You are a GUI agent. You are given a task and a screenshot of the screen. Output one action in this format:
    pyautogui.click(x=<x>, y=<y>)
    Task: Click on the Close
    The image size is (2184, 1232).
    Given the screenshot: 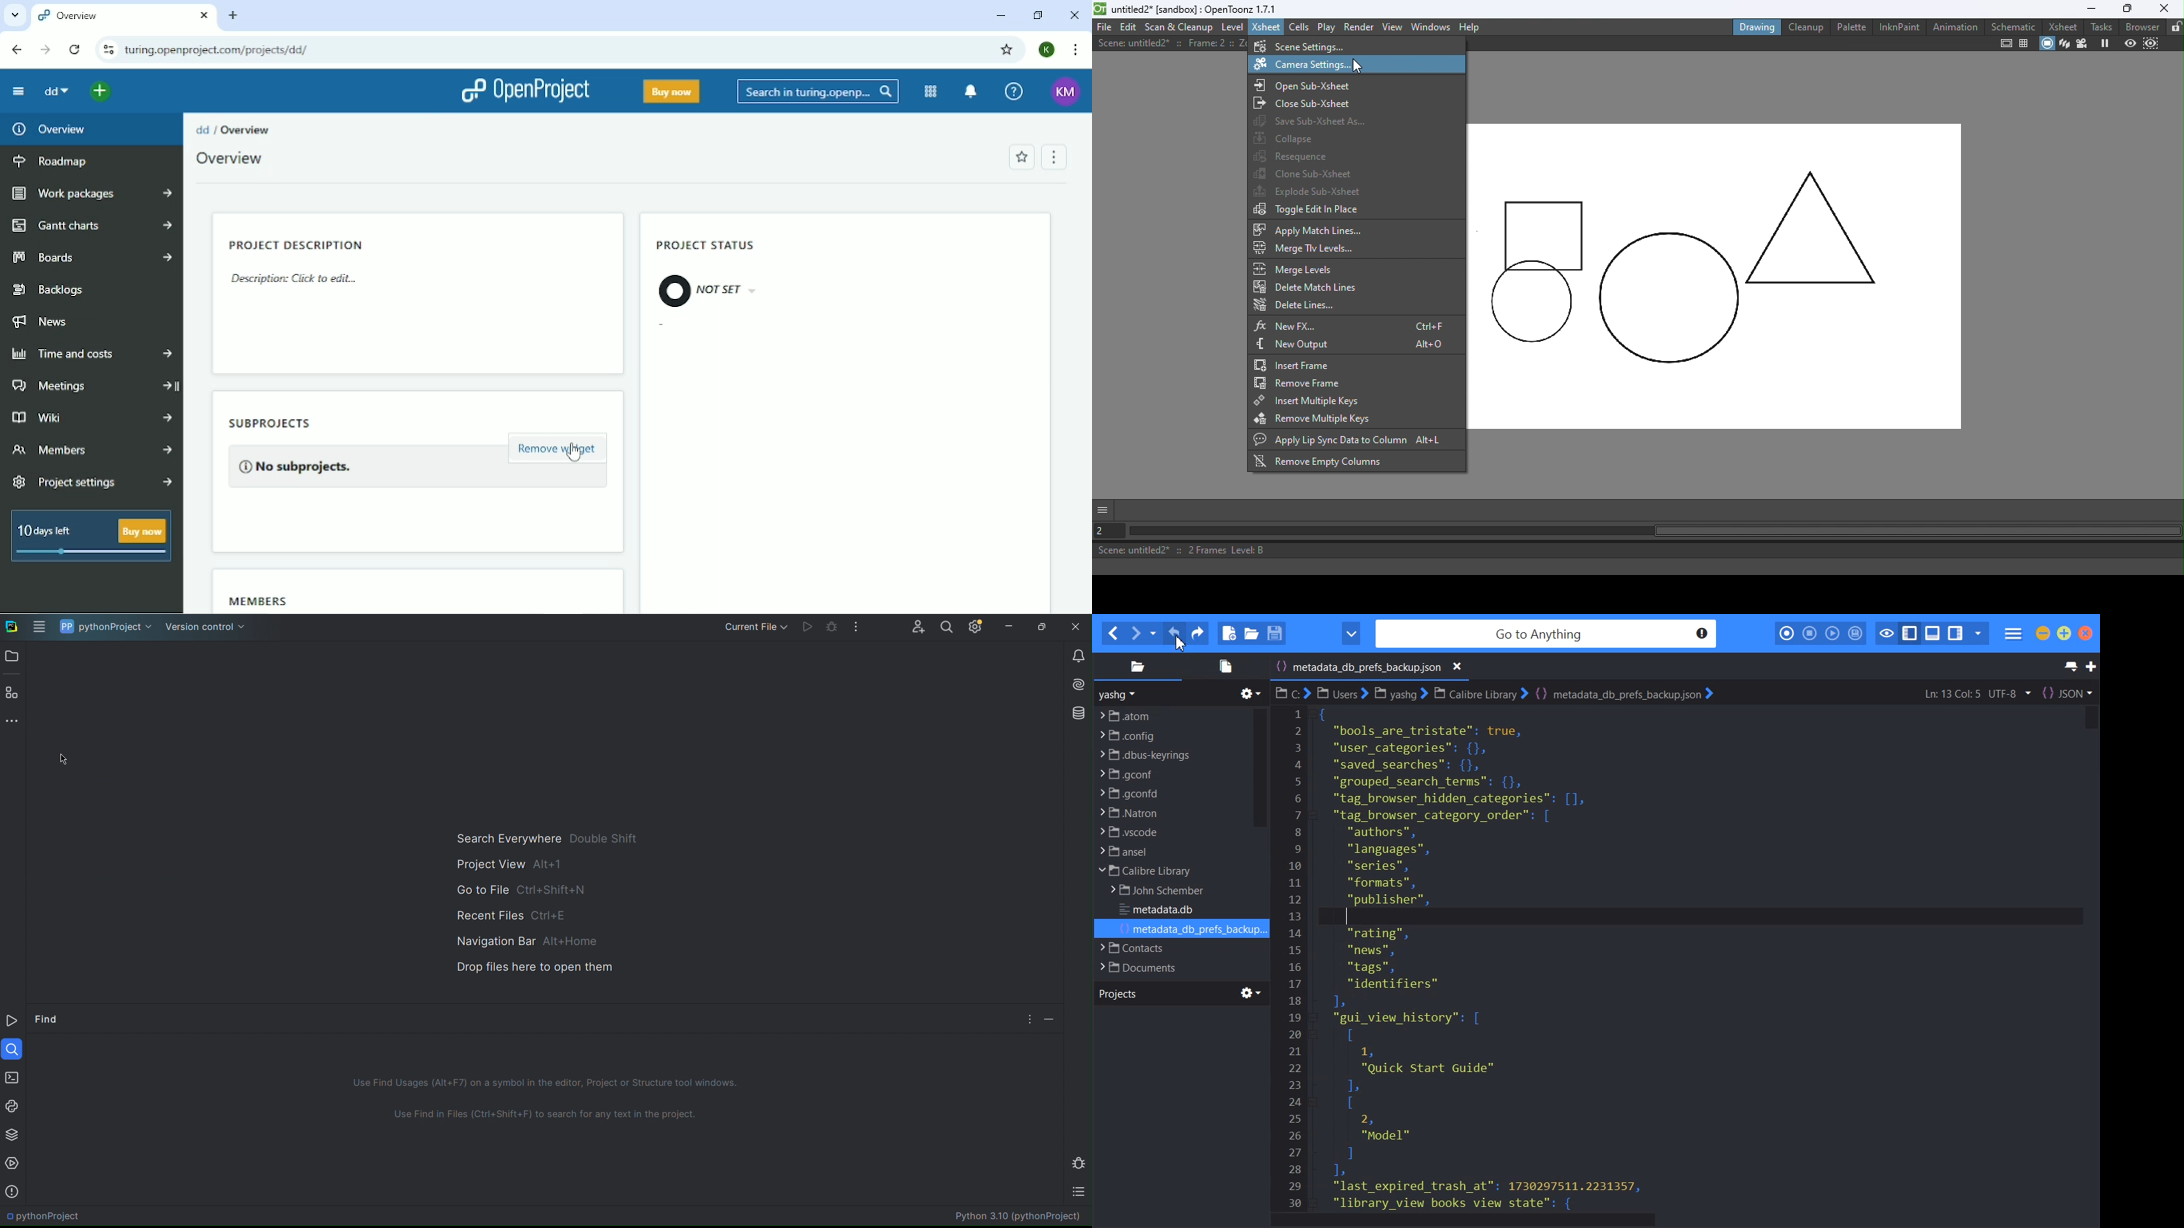 What is the action you would take?
    pyautogui.click(x=1076, y=14)
    